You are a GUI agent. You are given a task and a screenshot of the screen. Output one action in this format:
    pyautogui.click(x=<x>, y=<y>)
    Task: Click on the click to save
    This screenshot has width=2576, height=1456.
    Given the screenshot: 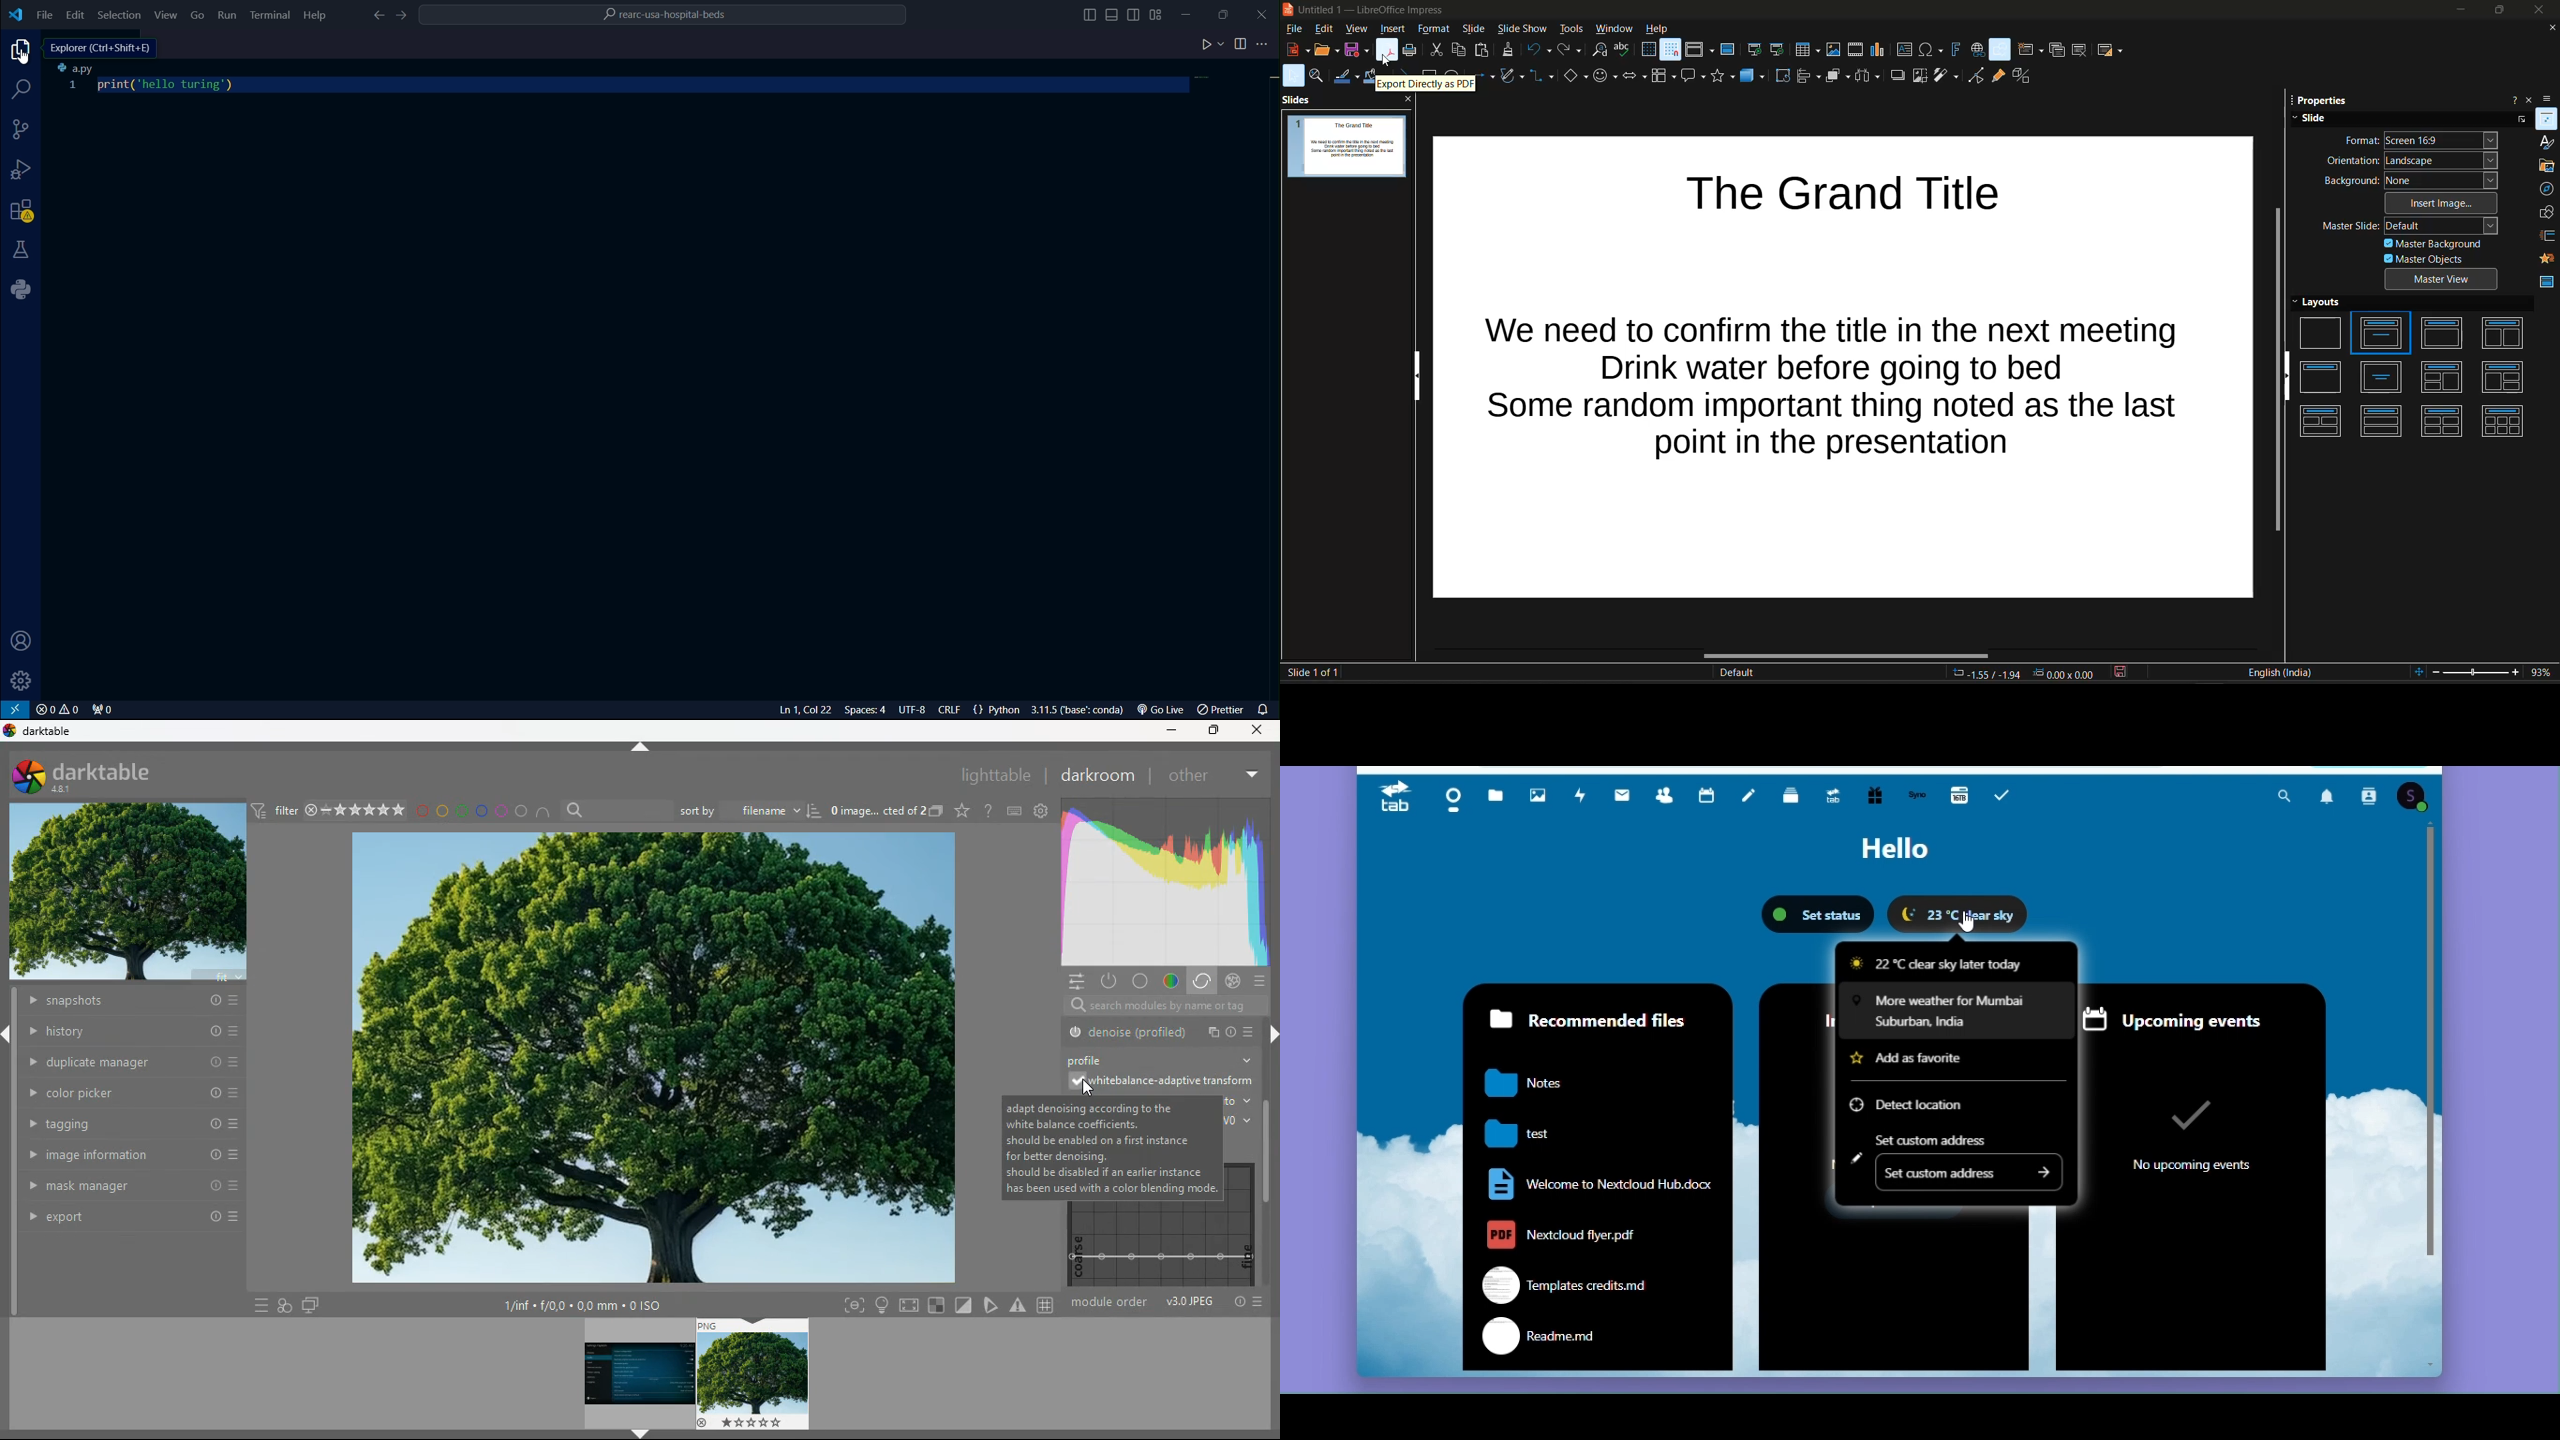 What is the action you would take?
    pyautogui.click(x=2121, y=674)
    